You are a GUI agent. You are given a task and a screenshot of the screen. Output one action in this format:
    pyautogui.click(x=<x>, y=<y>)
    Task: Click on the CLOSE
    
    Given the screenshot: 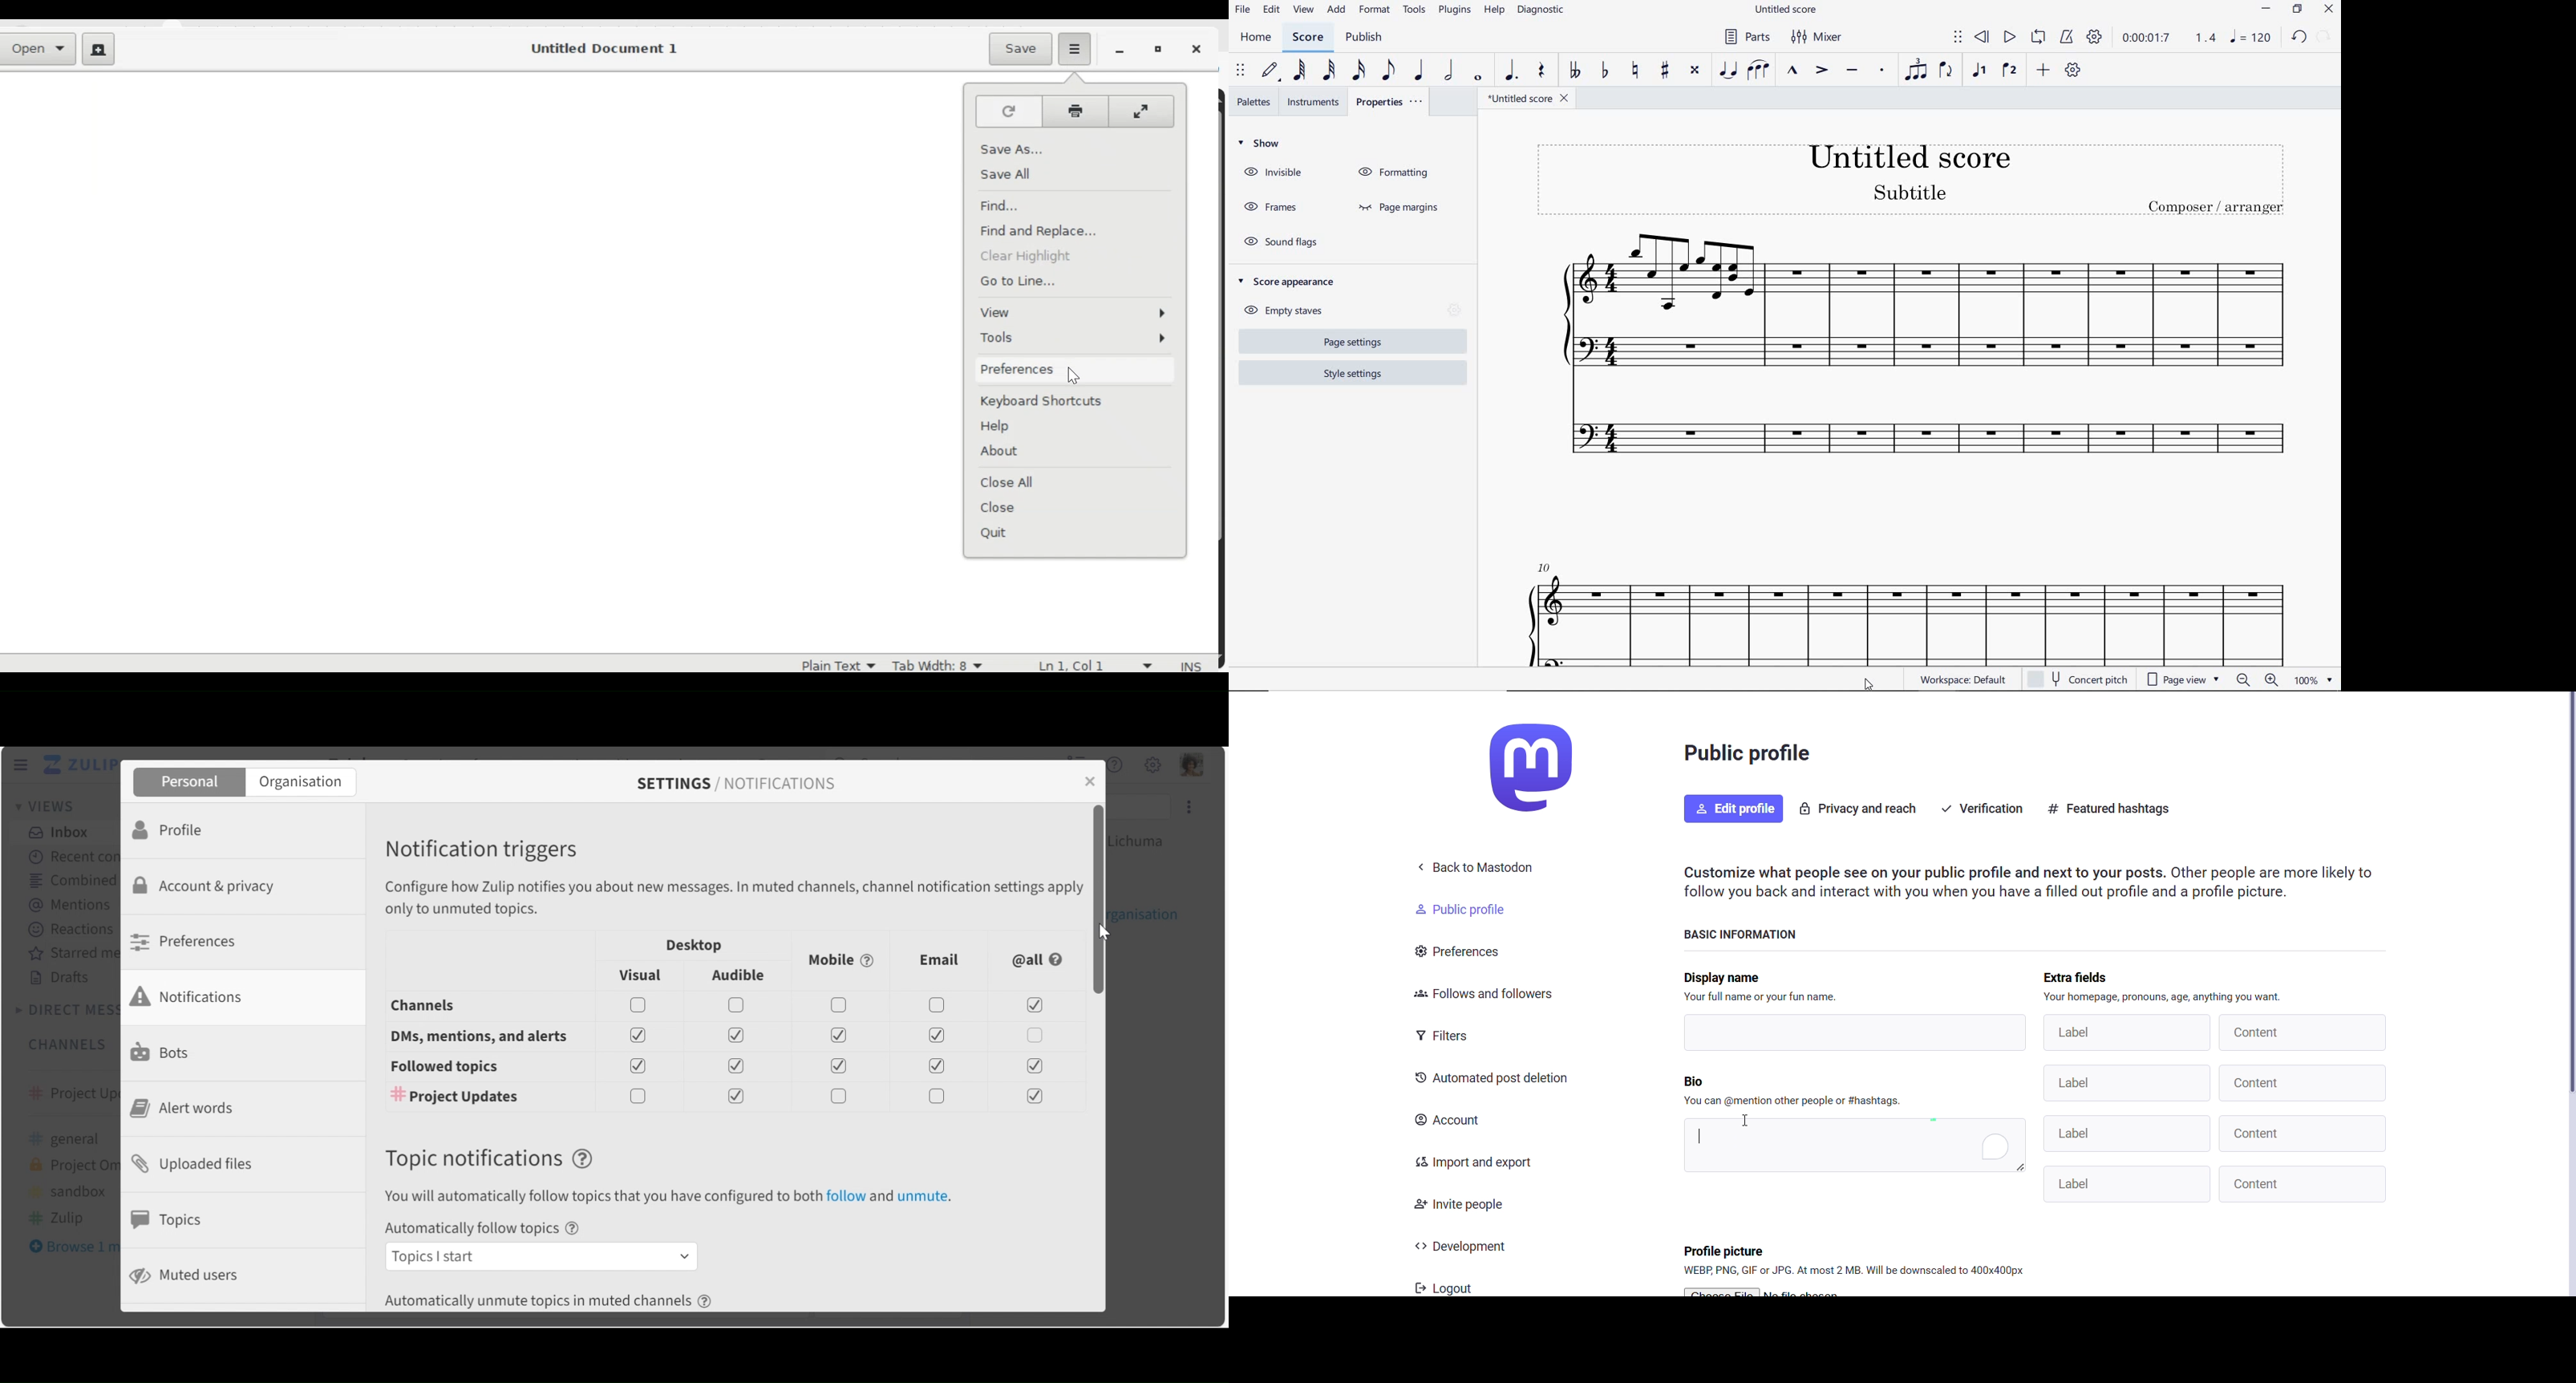 What is the action you would take?
    pyautogui.click(x=2327, y=10)
    